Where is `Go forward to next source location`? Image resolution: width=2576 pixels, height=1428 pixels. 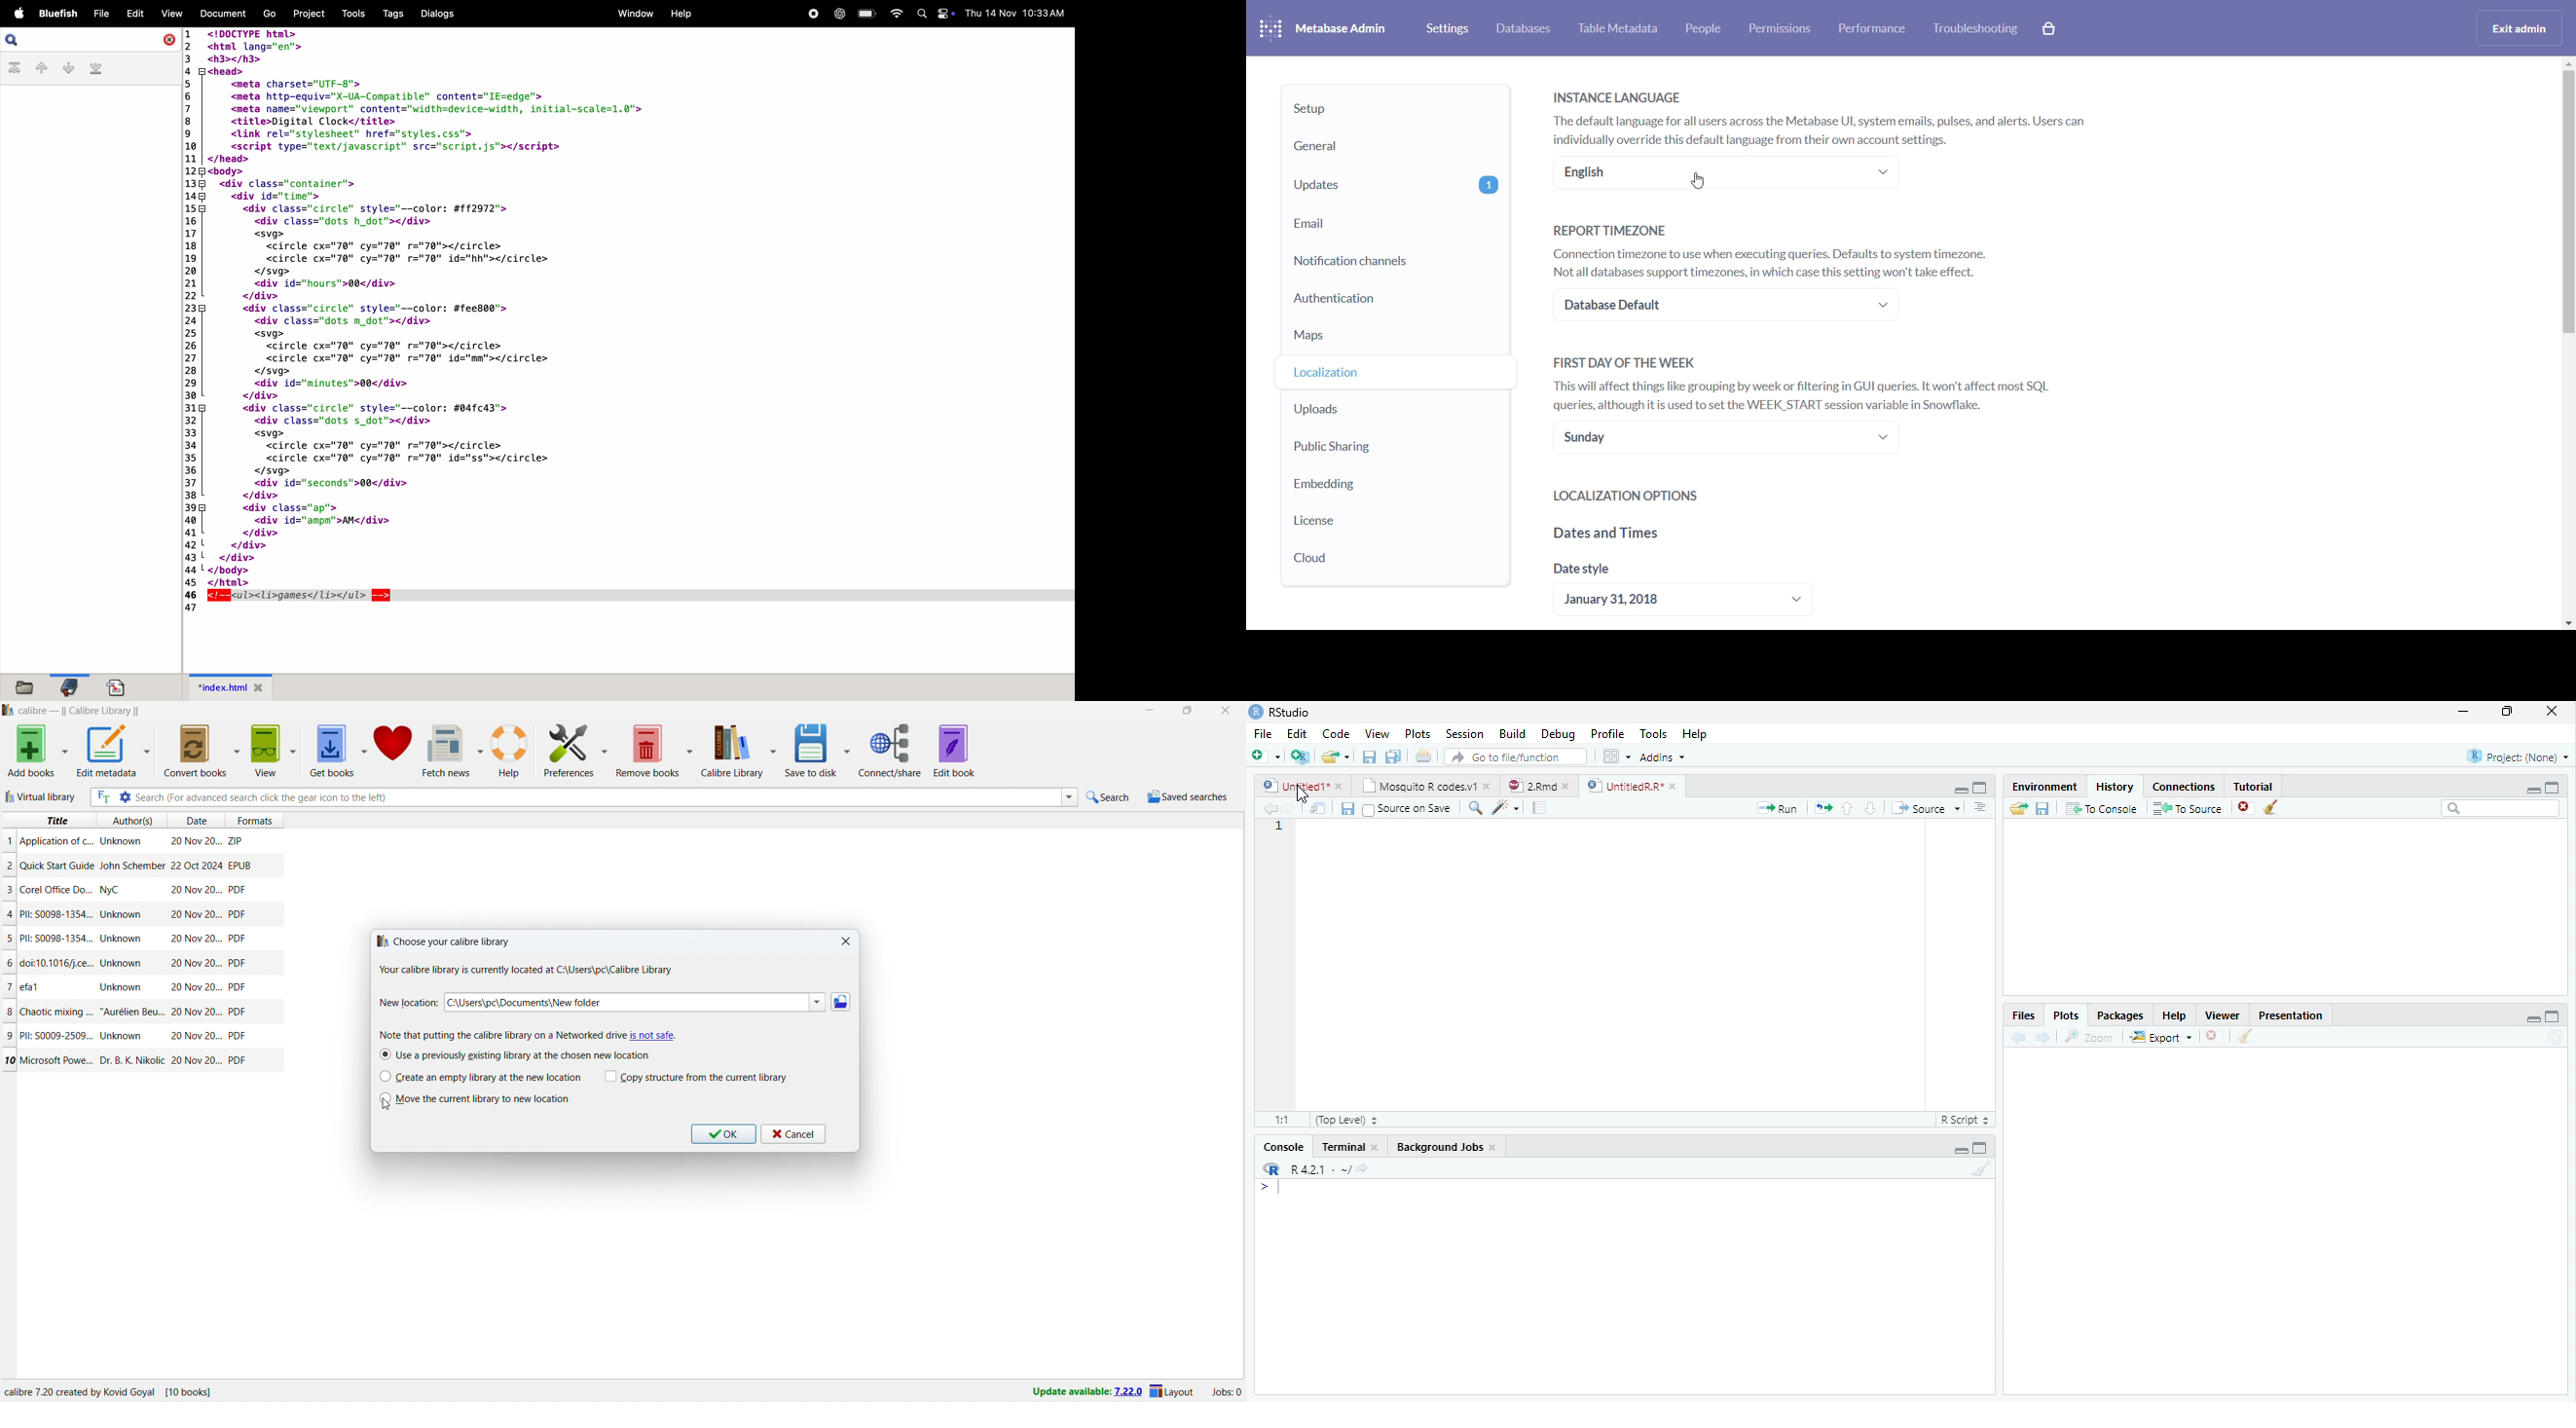 Go forward to next source location is located at coordinates (1290, 809).